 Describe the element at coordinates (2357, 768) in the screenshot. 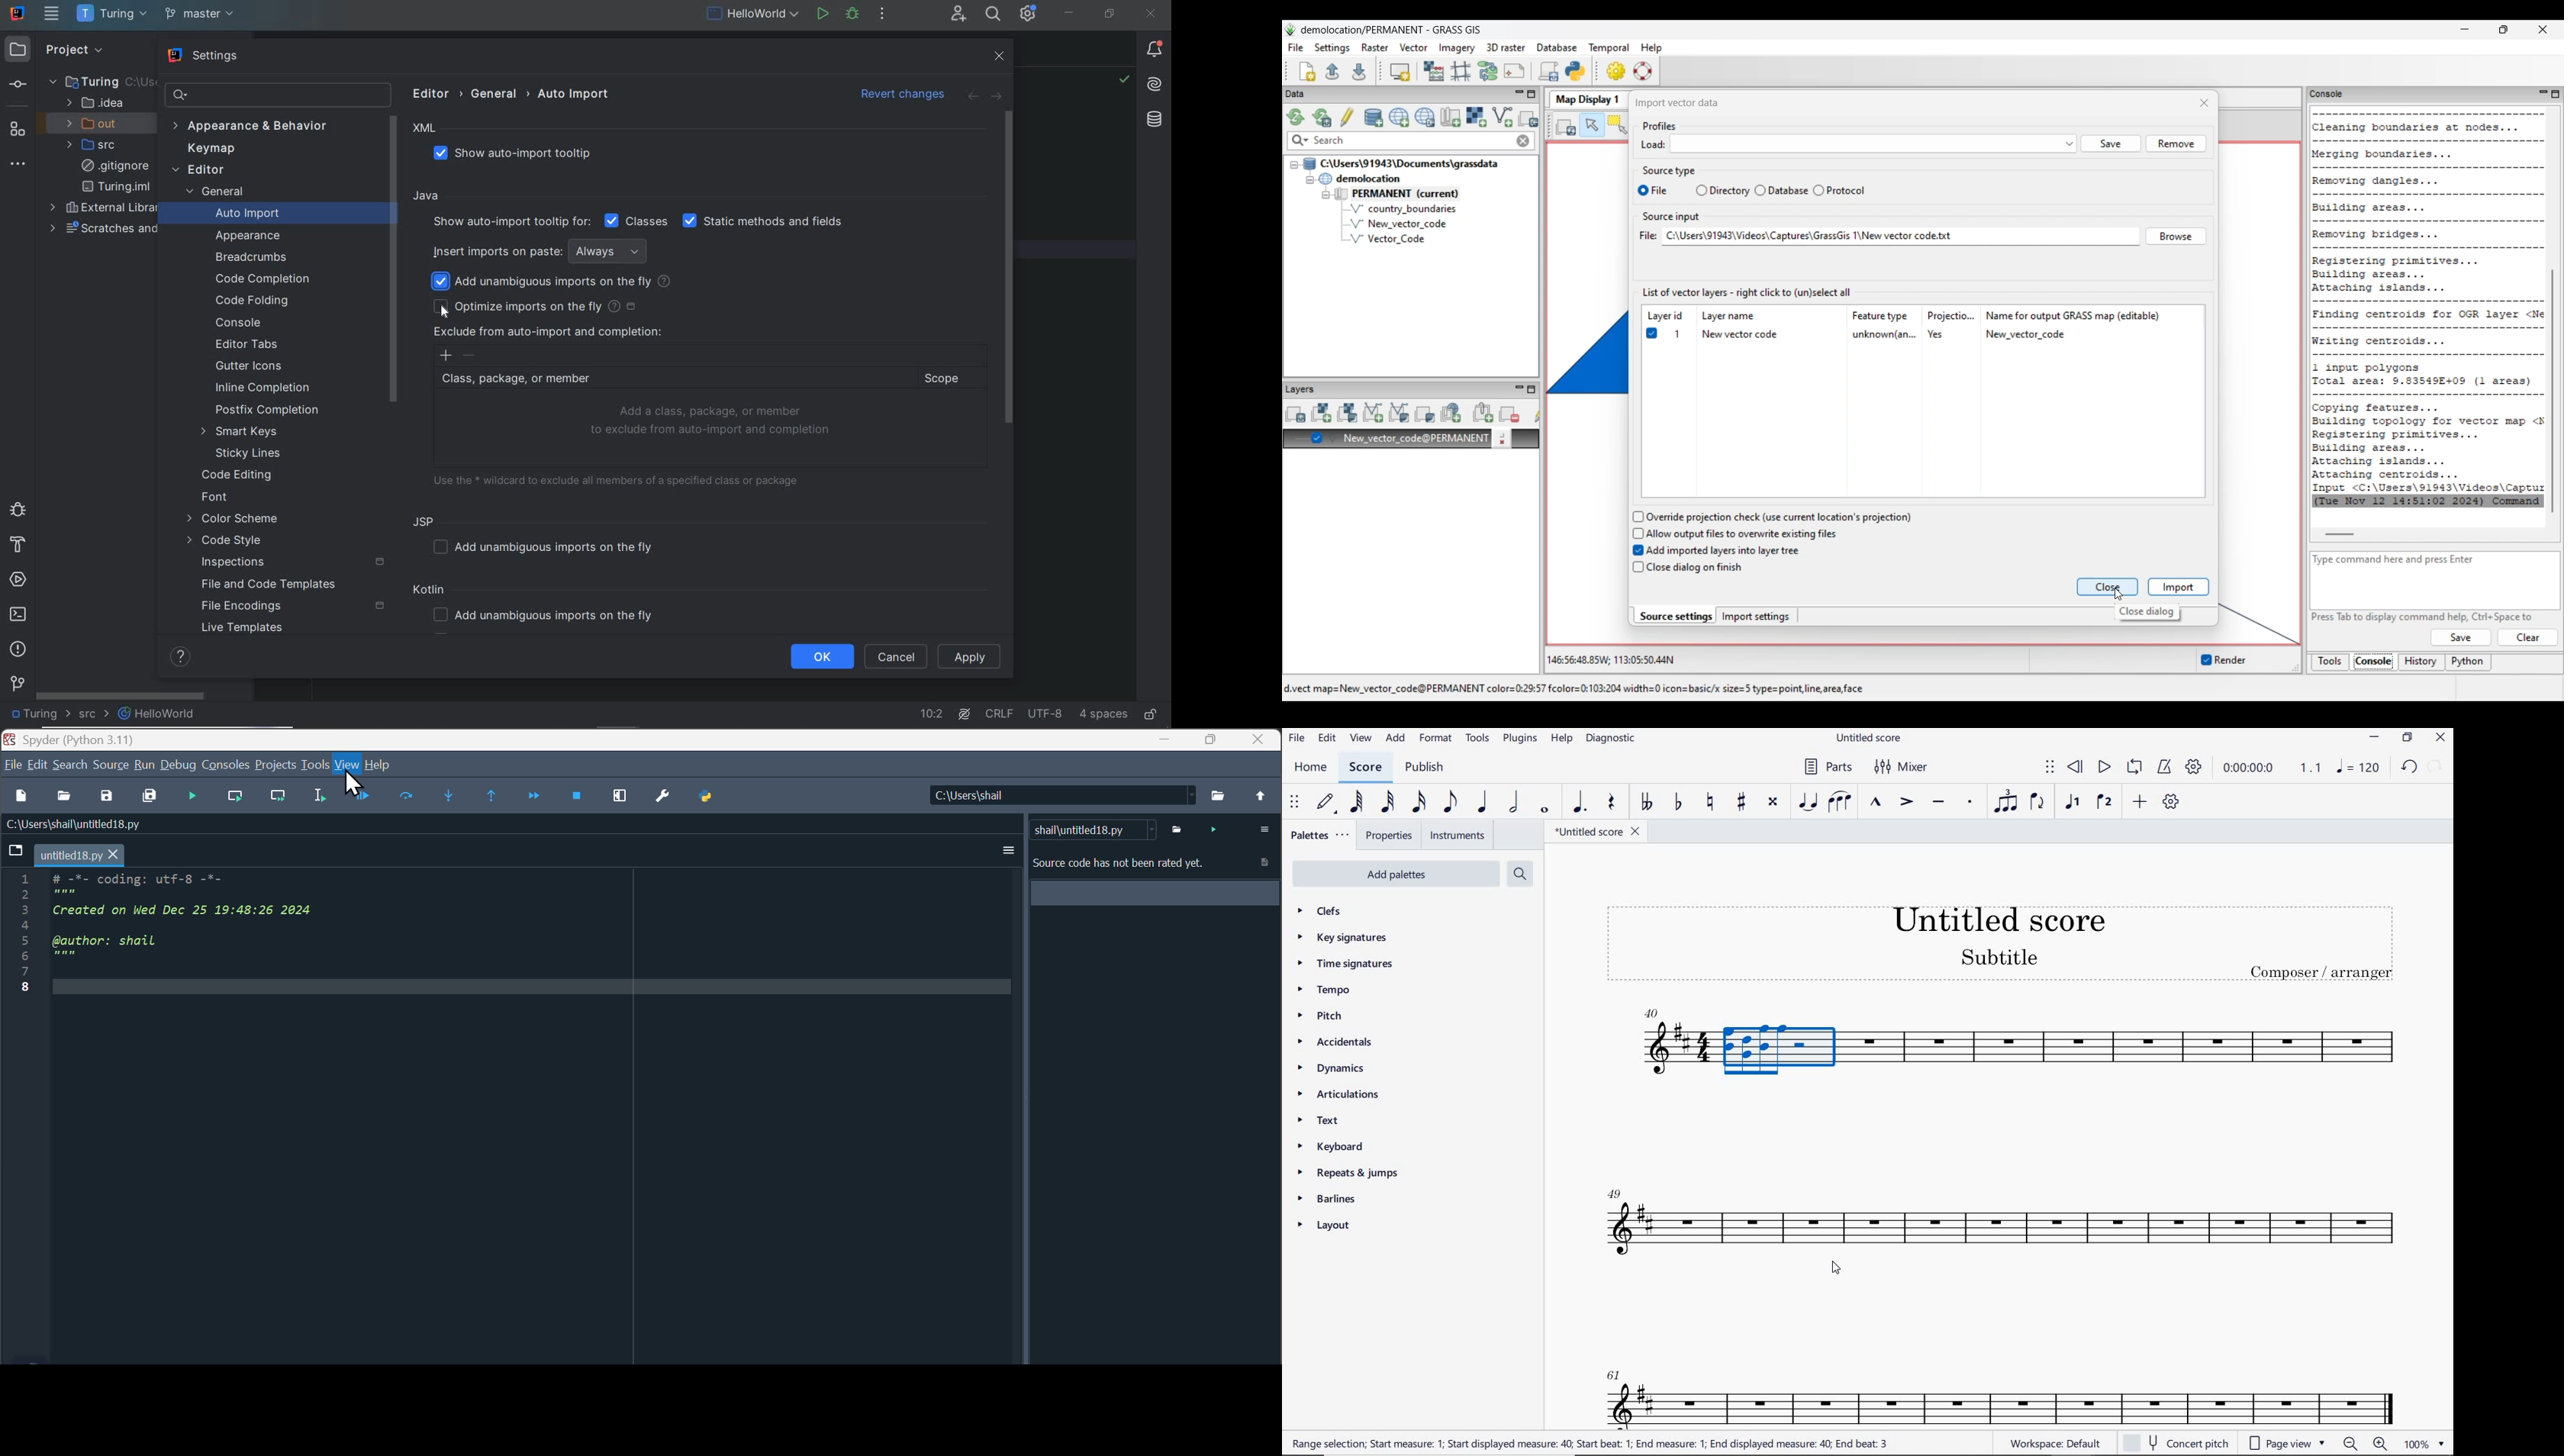

I see `NOTE` at that location.